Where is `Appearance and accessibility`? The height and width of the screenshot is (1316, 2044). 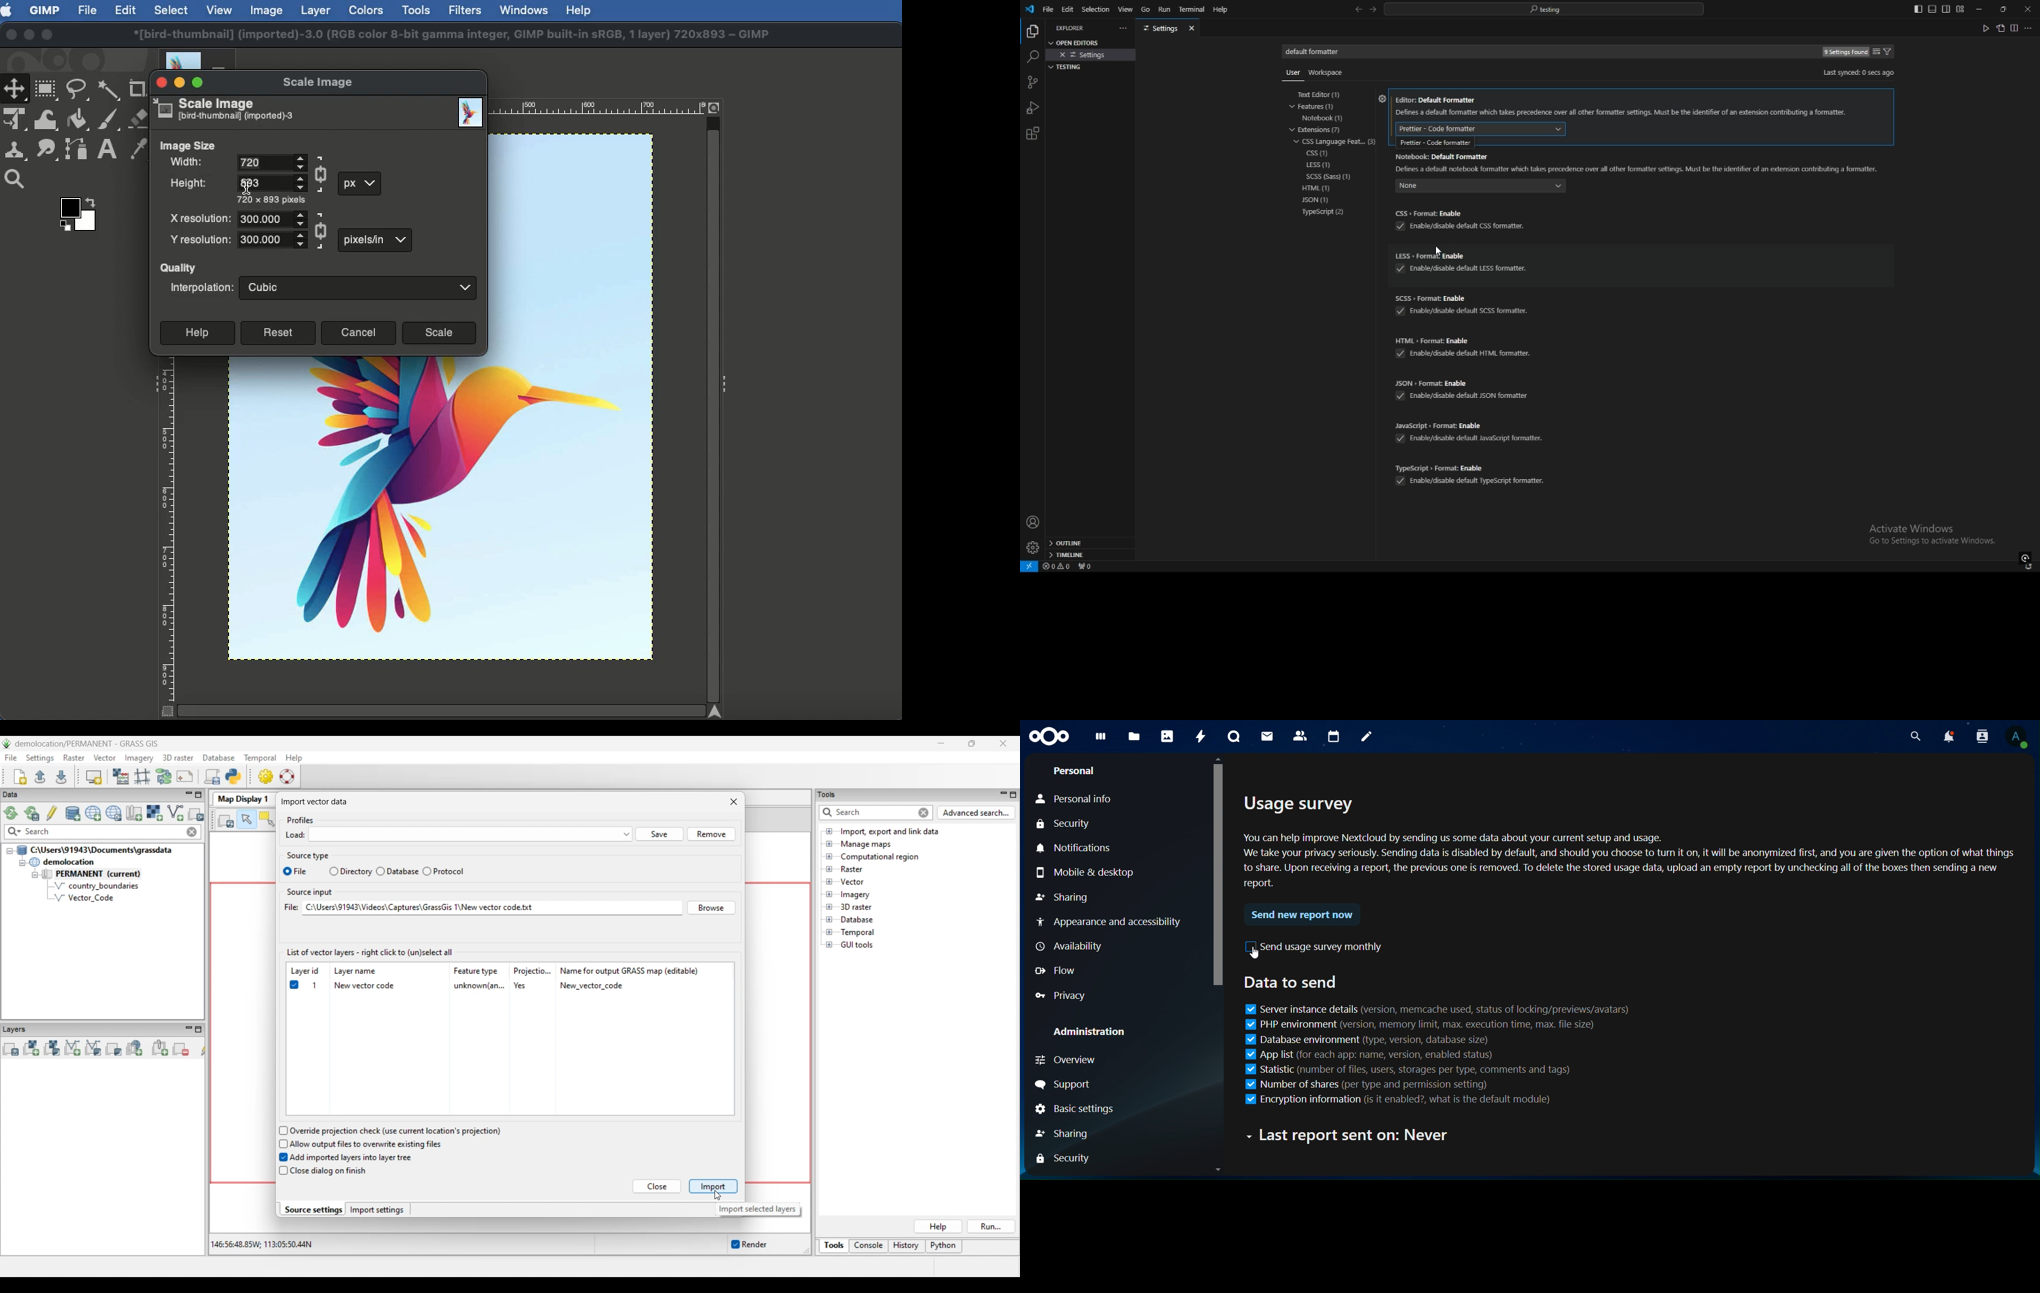 Appearance and accessibility is located at coordinates (1108, 923).